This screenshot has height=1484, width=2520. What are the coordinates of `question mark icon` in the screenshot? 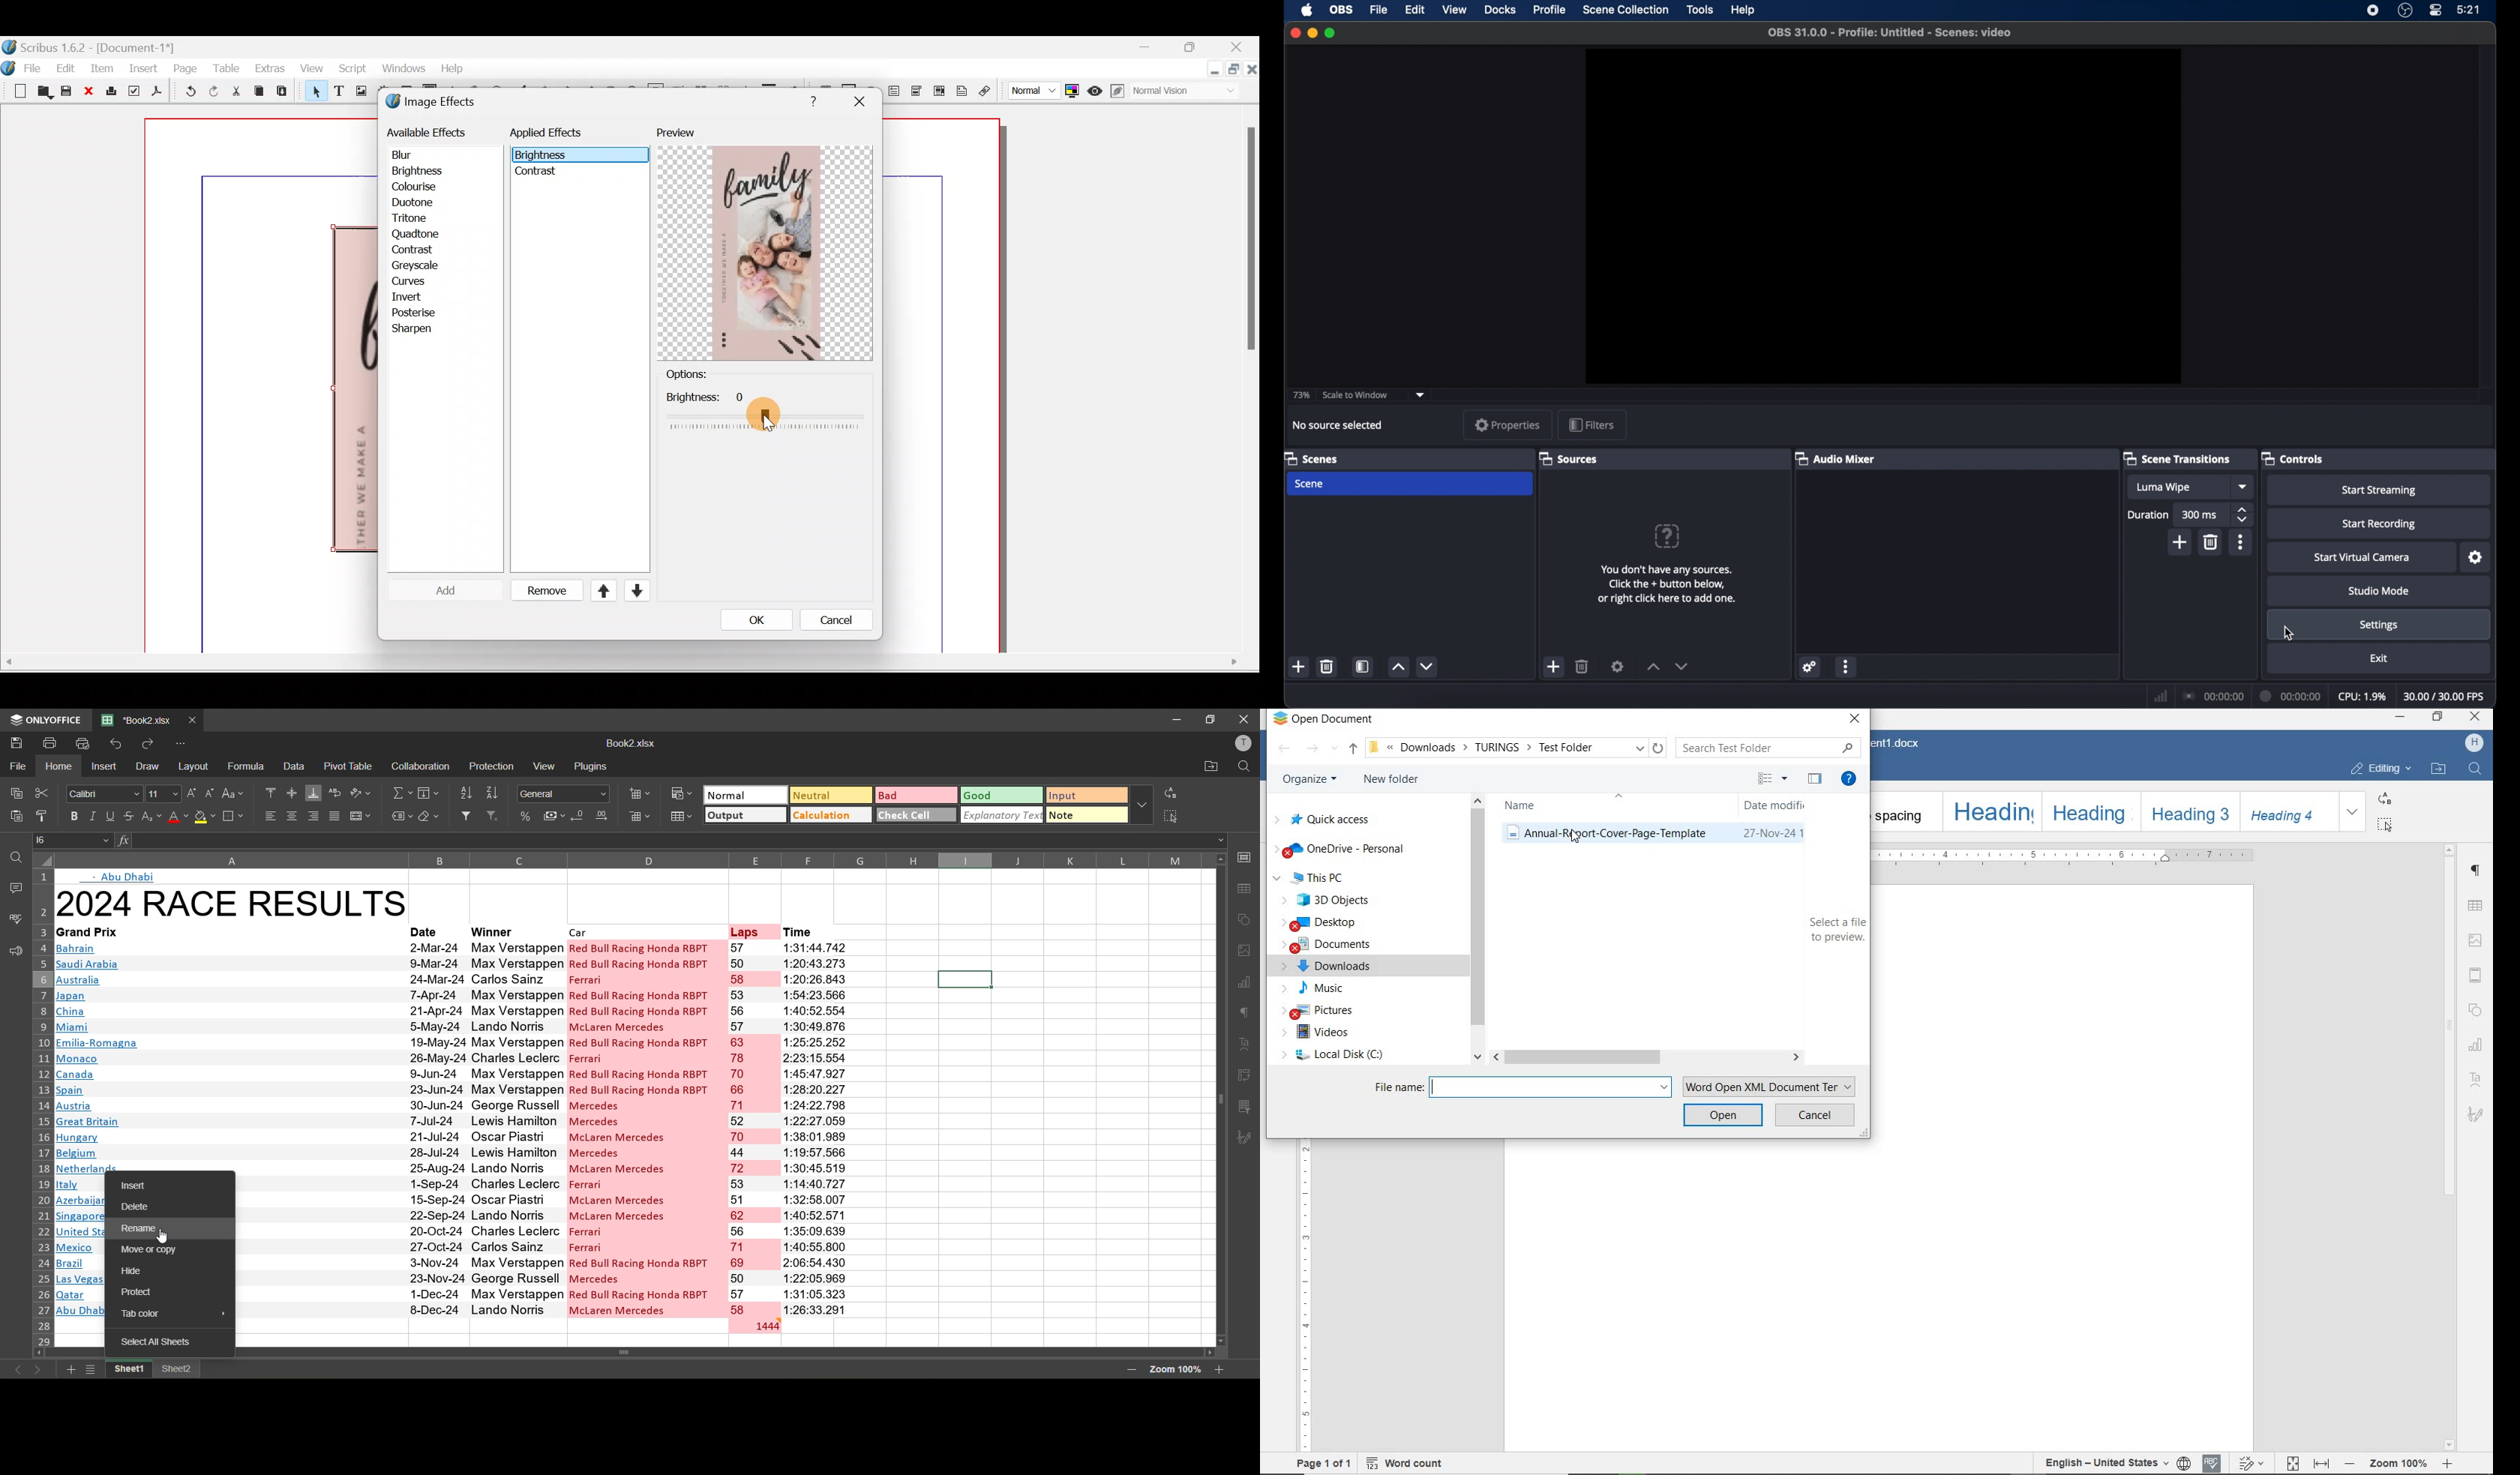 It's located at (1666, 536).